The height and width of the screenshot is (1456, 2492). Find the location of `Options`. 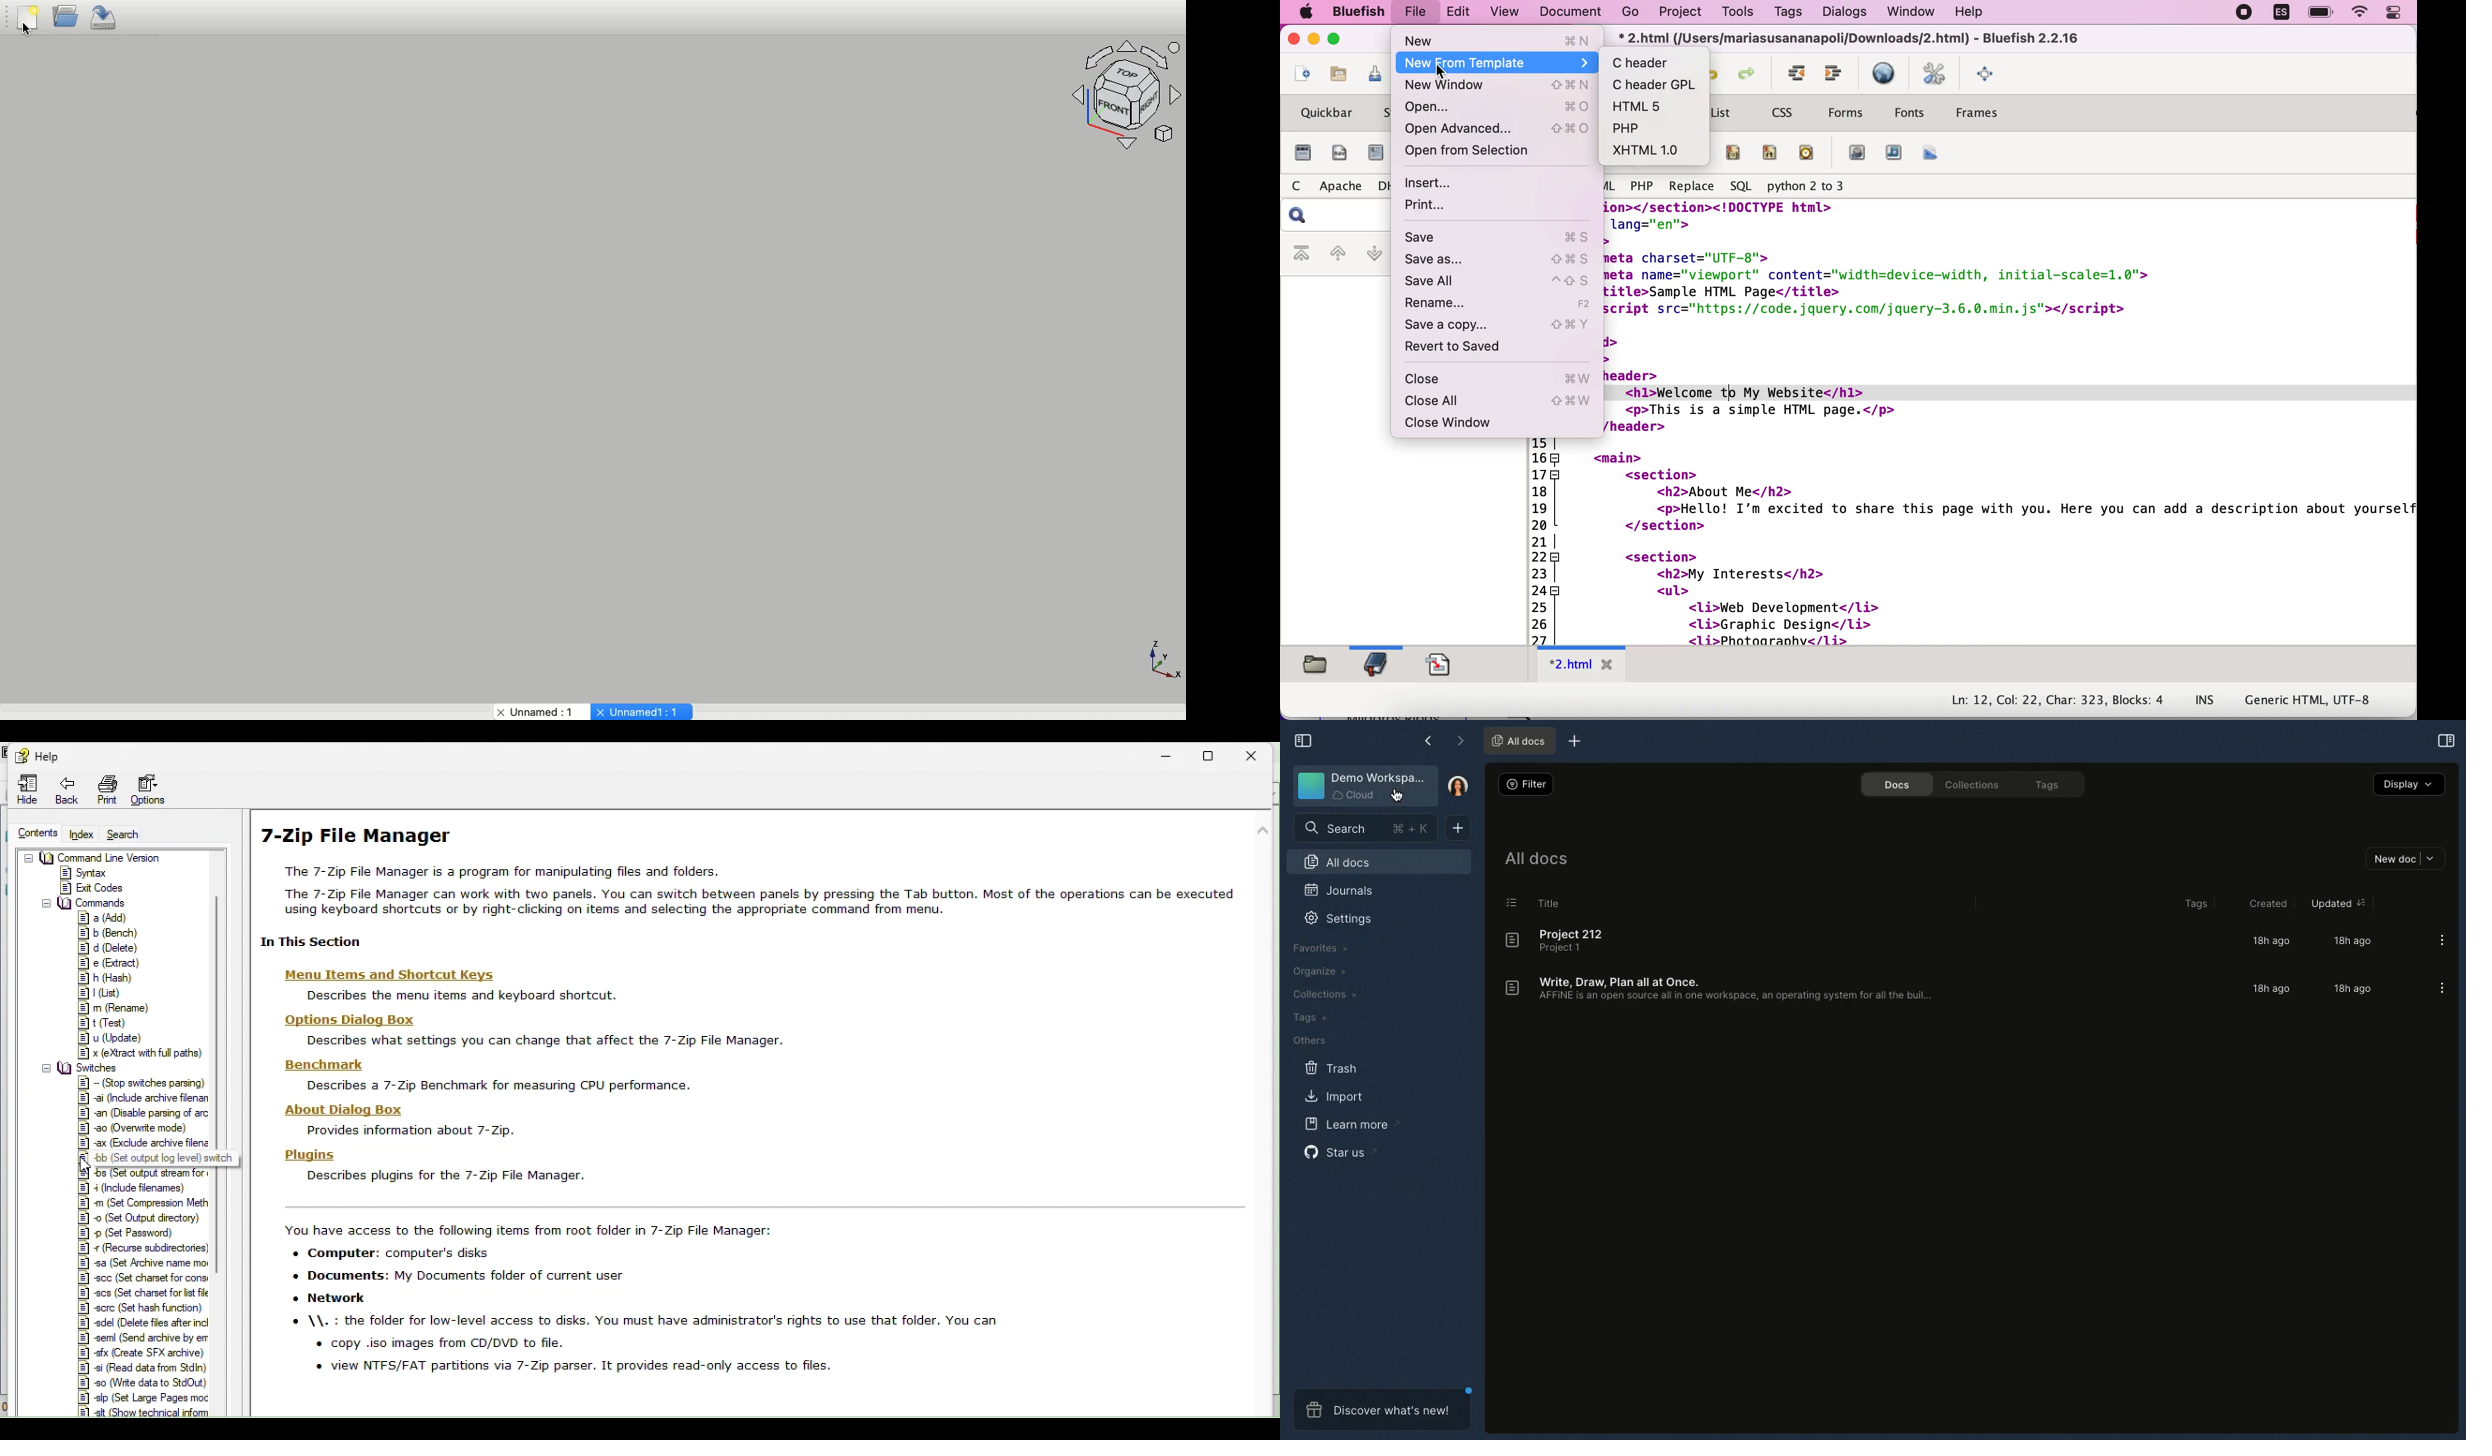

Options is located at coordinates (2436, 940).